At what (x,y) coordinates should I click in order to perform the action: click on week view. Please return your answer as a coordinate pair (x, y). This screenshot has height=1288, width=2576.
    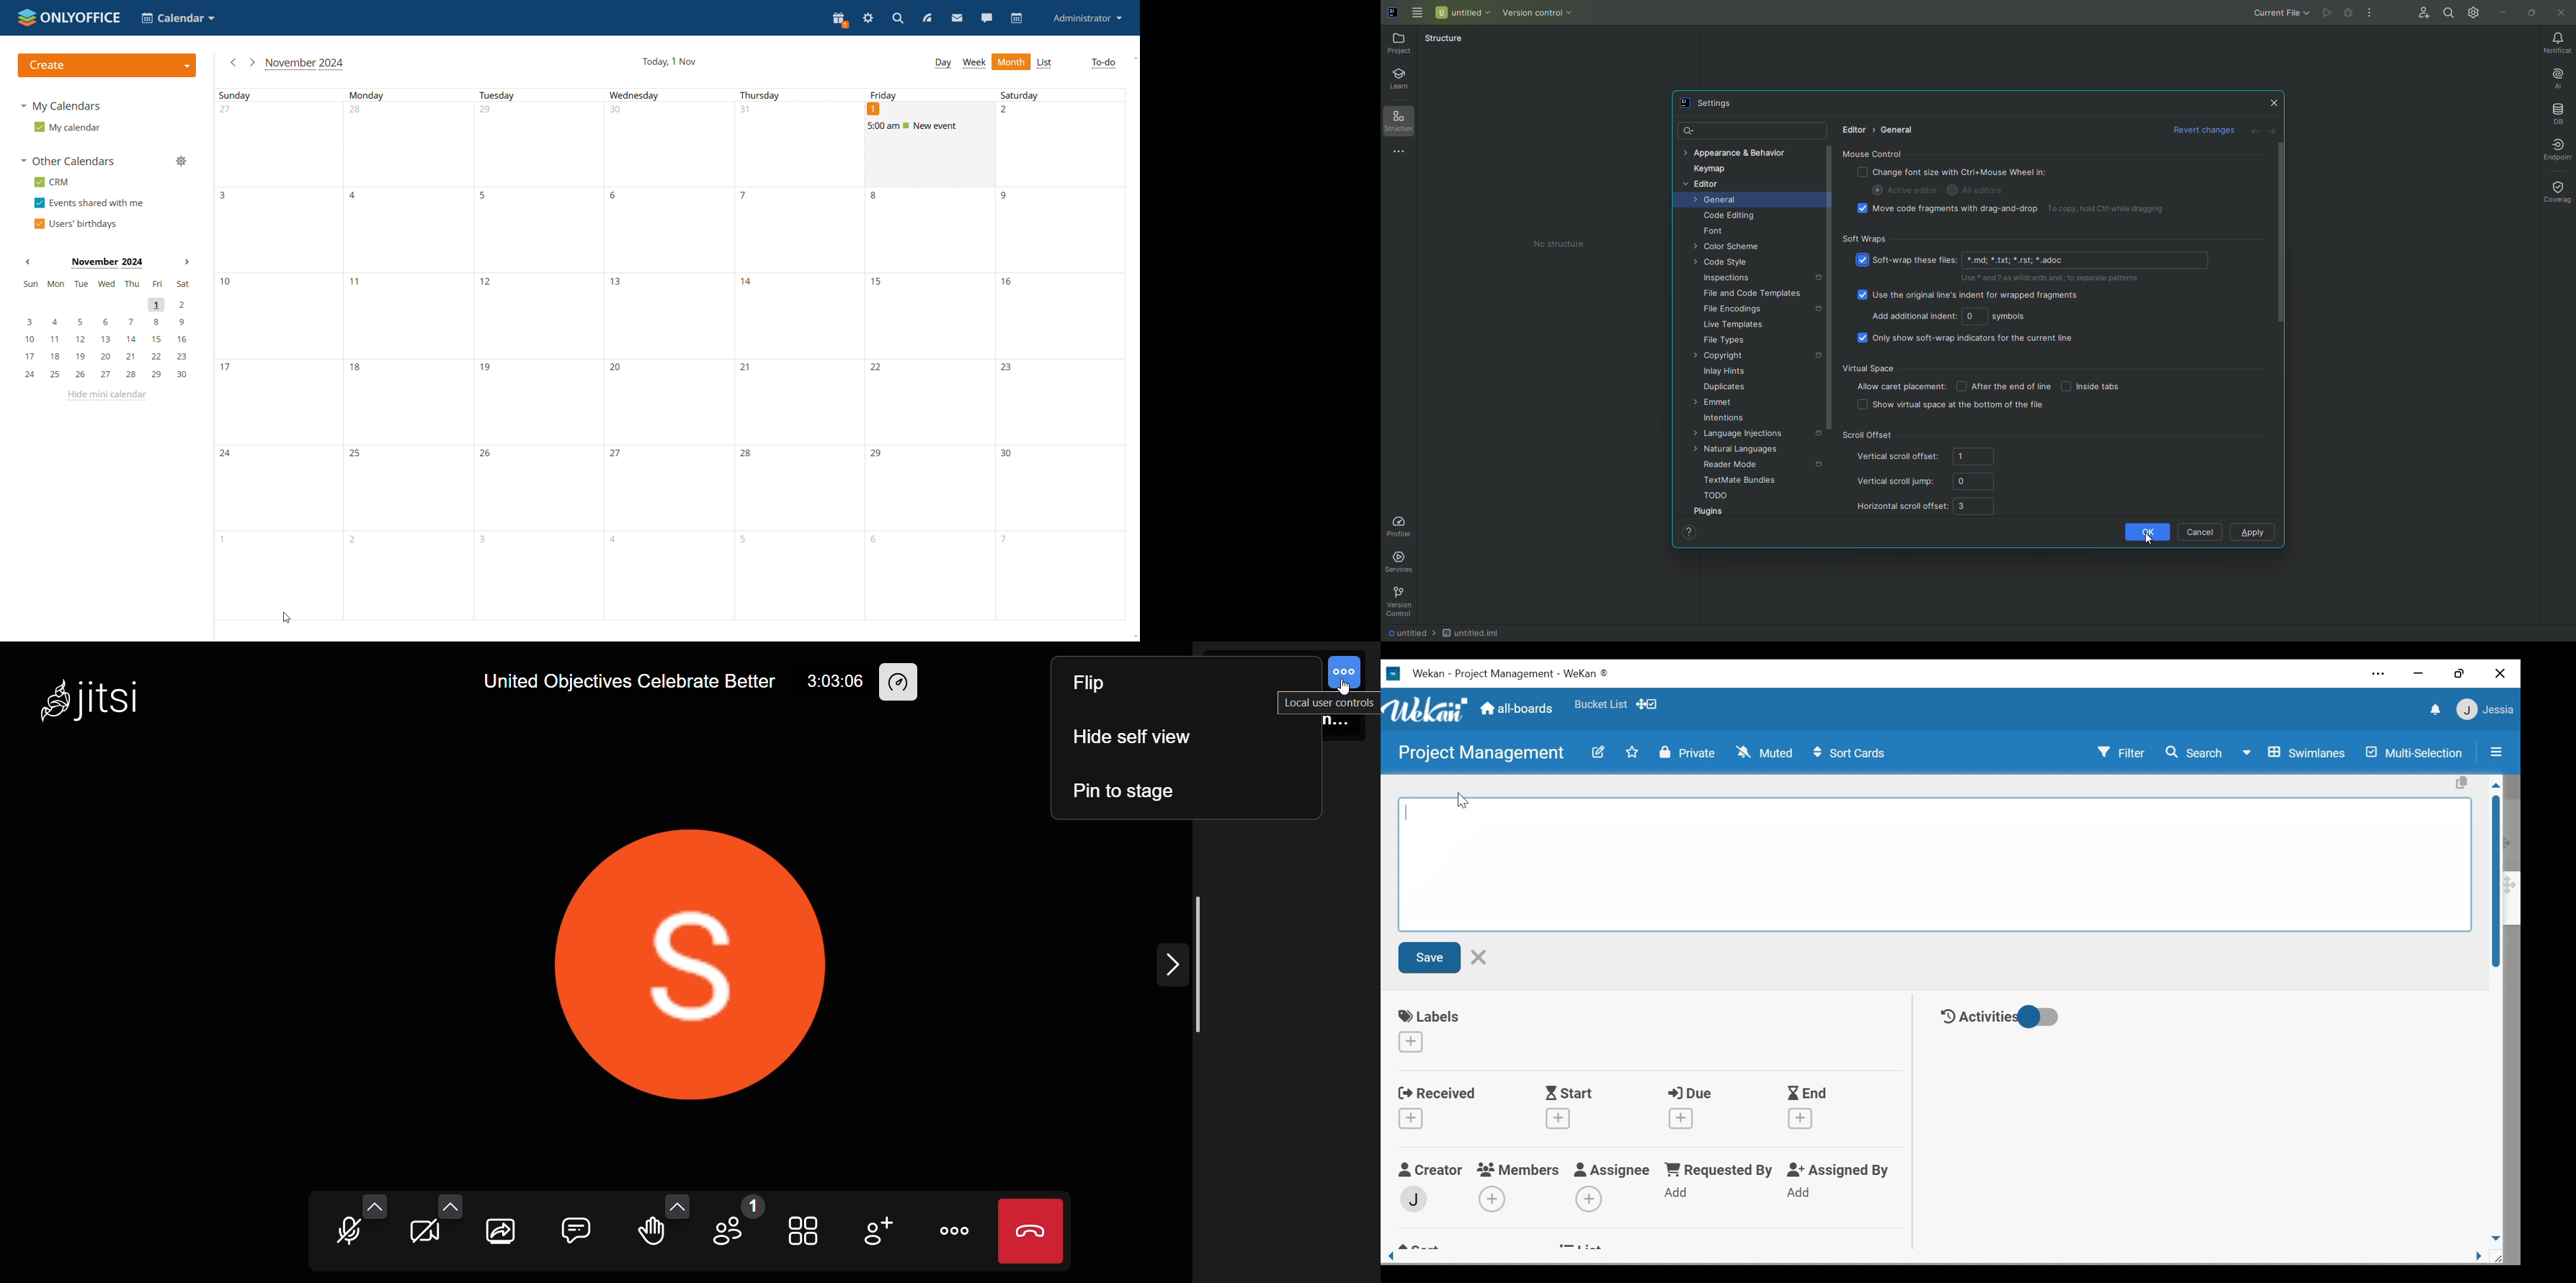
    Looking at the image, I should click on (974, 63).